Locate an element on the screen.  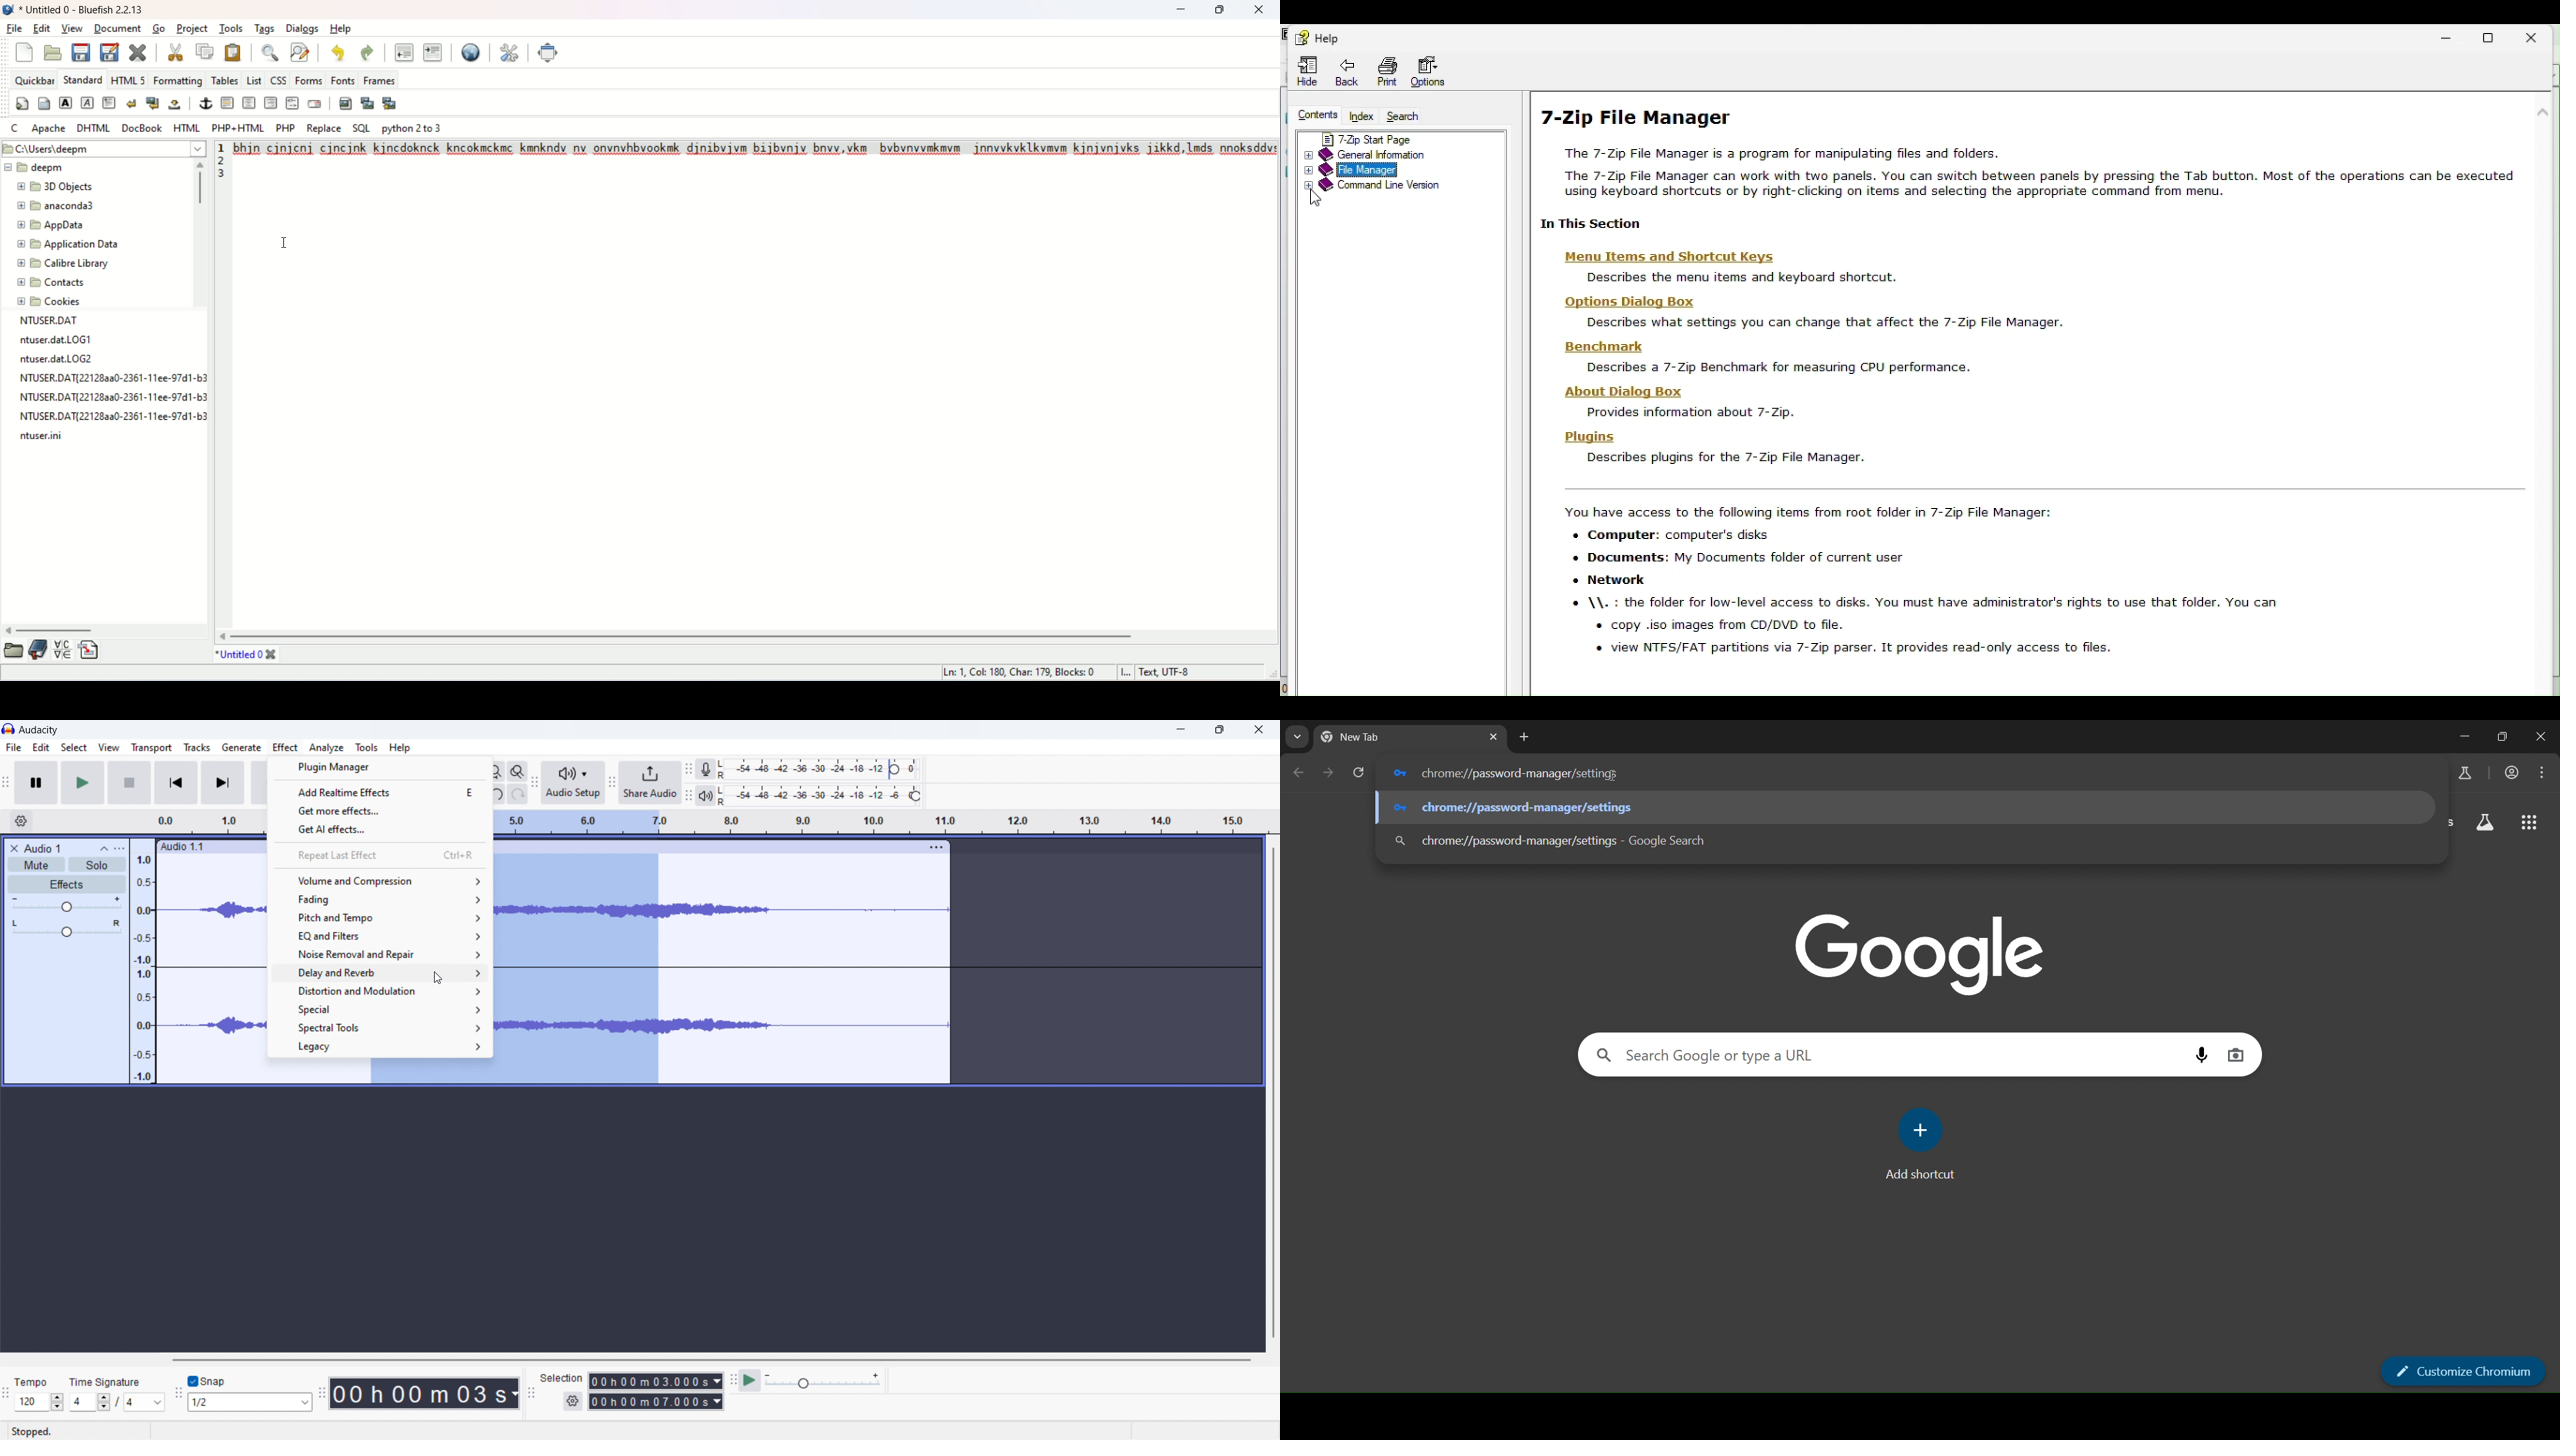
REPLACE is located at coordinates (325, 128).